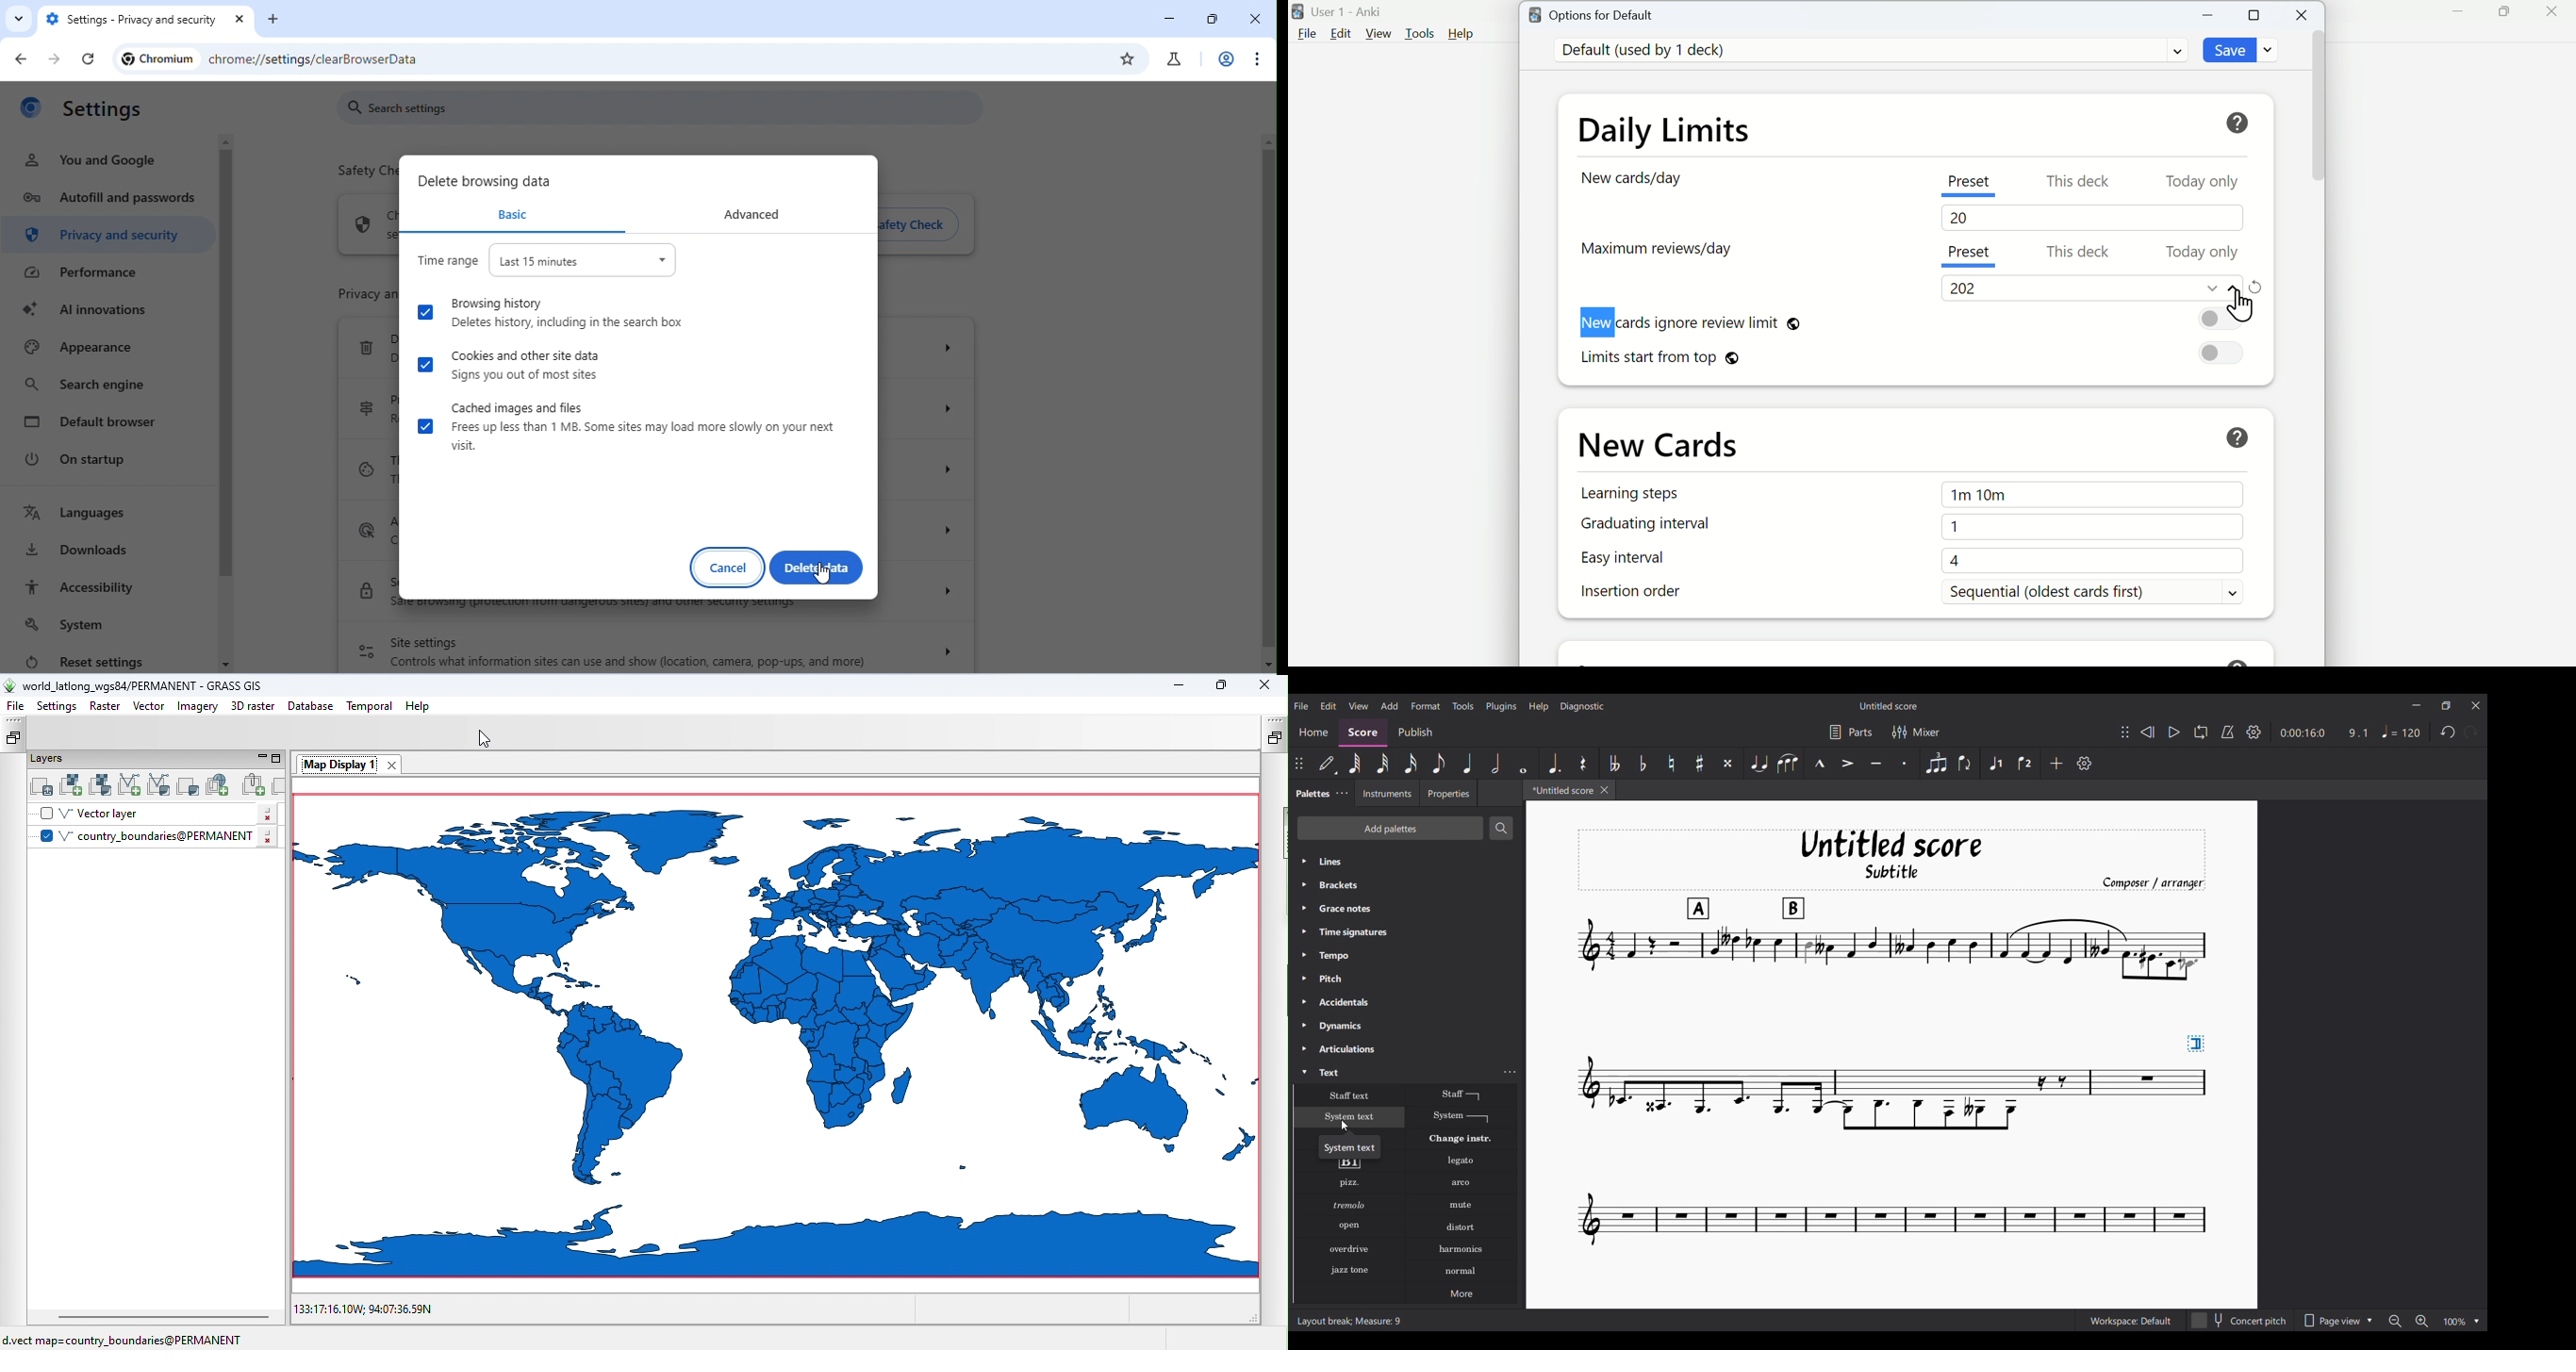 The height and width of the screenshot is (1372, 2576). What do you see at coordinates (425, 364) in the screenshot?
I see `check box` at bounding box center [425, 364].